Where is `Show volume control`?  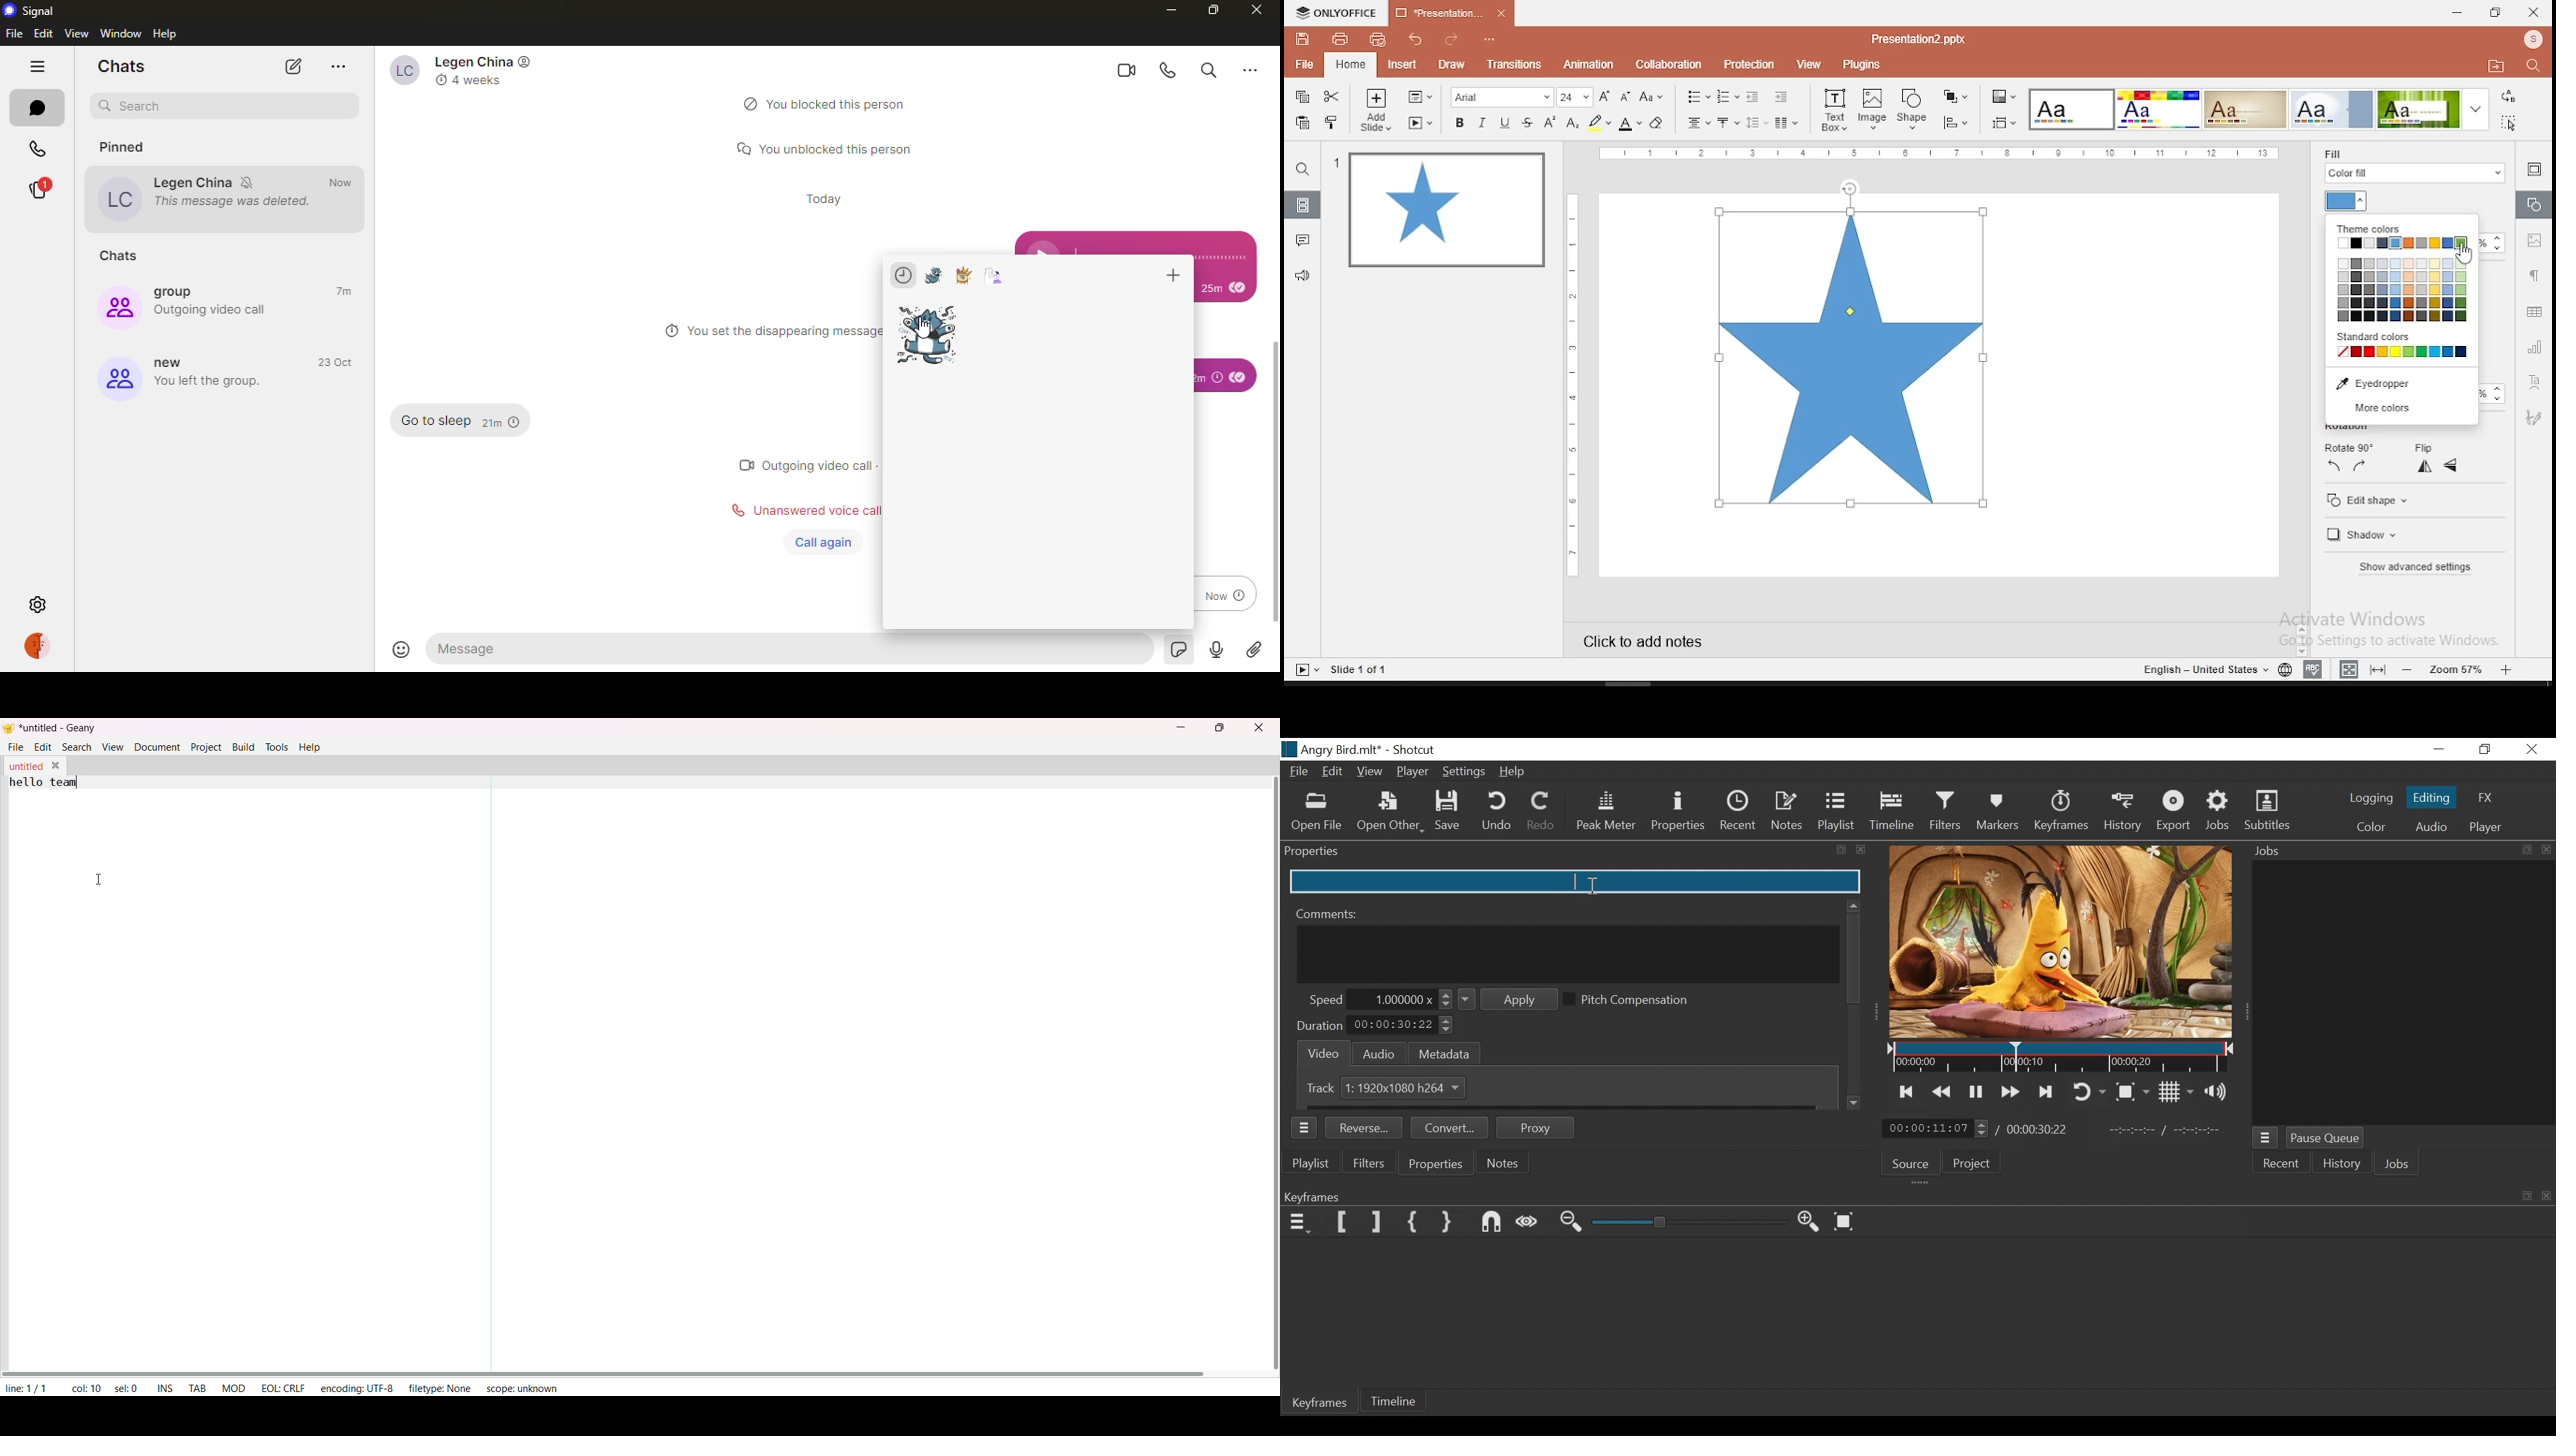
Show volume control is located at coordinates (2219, 1093).